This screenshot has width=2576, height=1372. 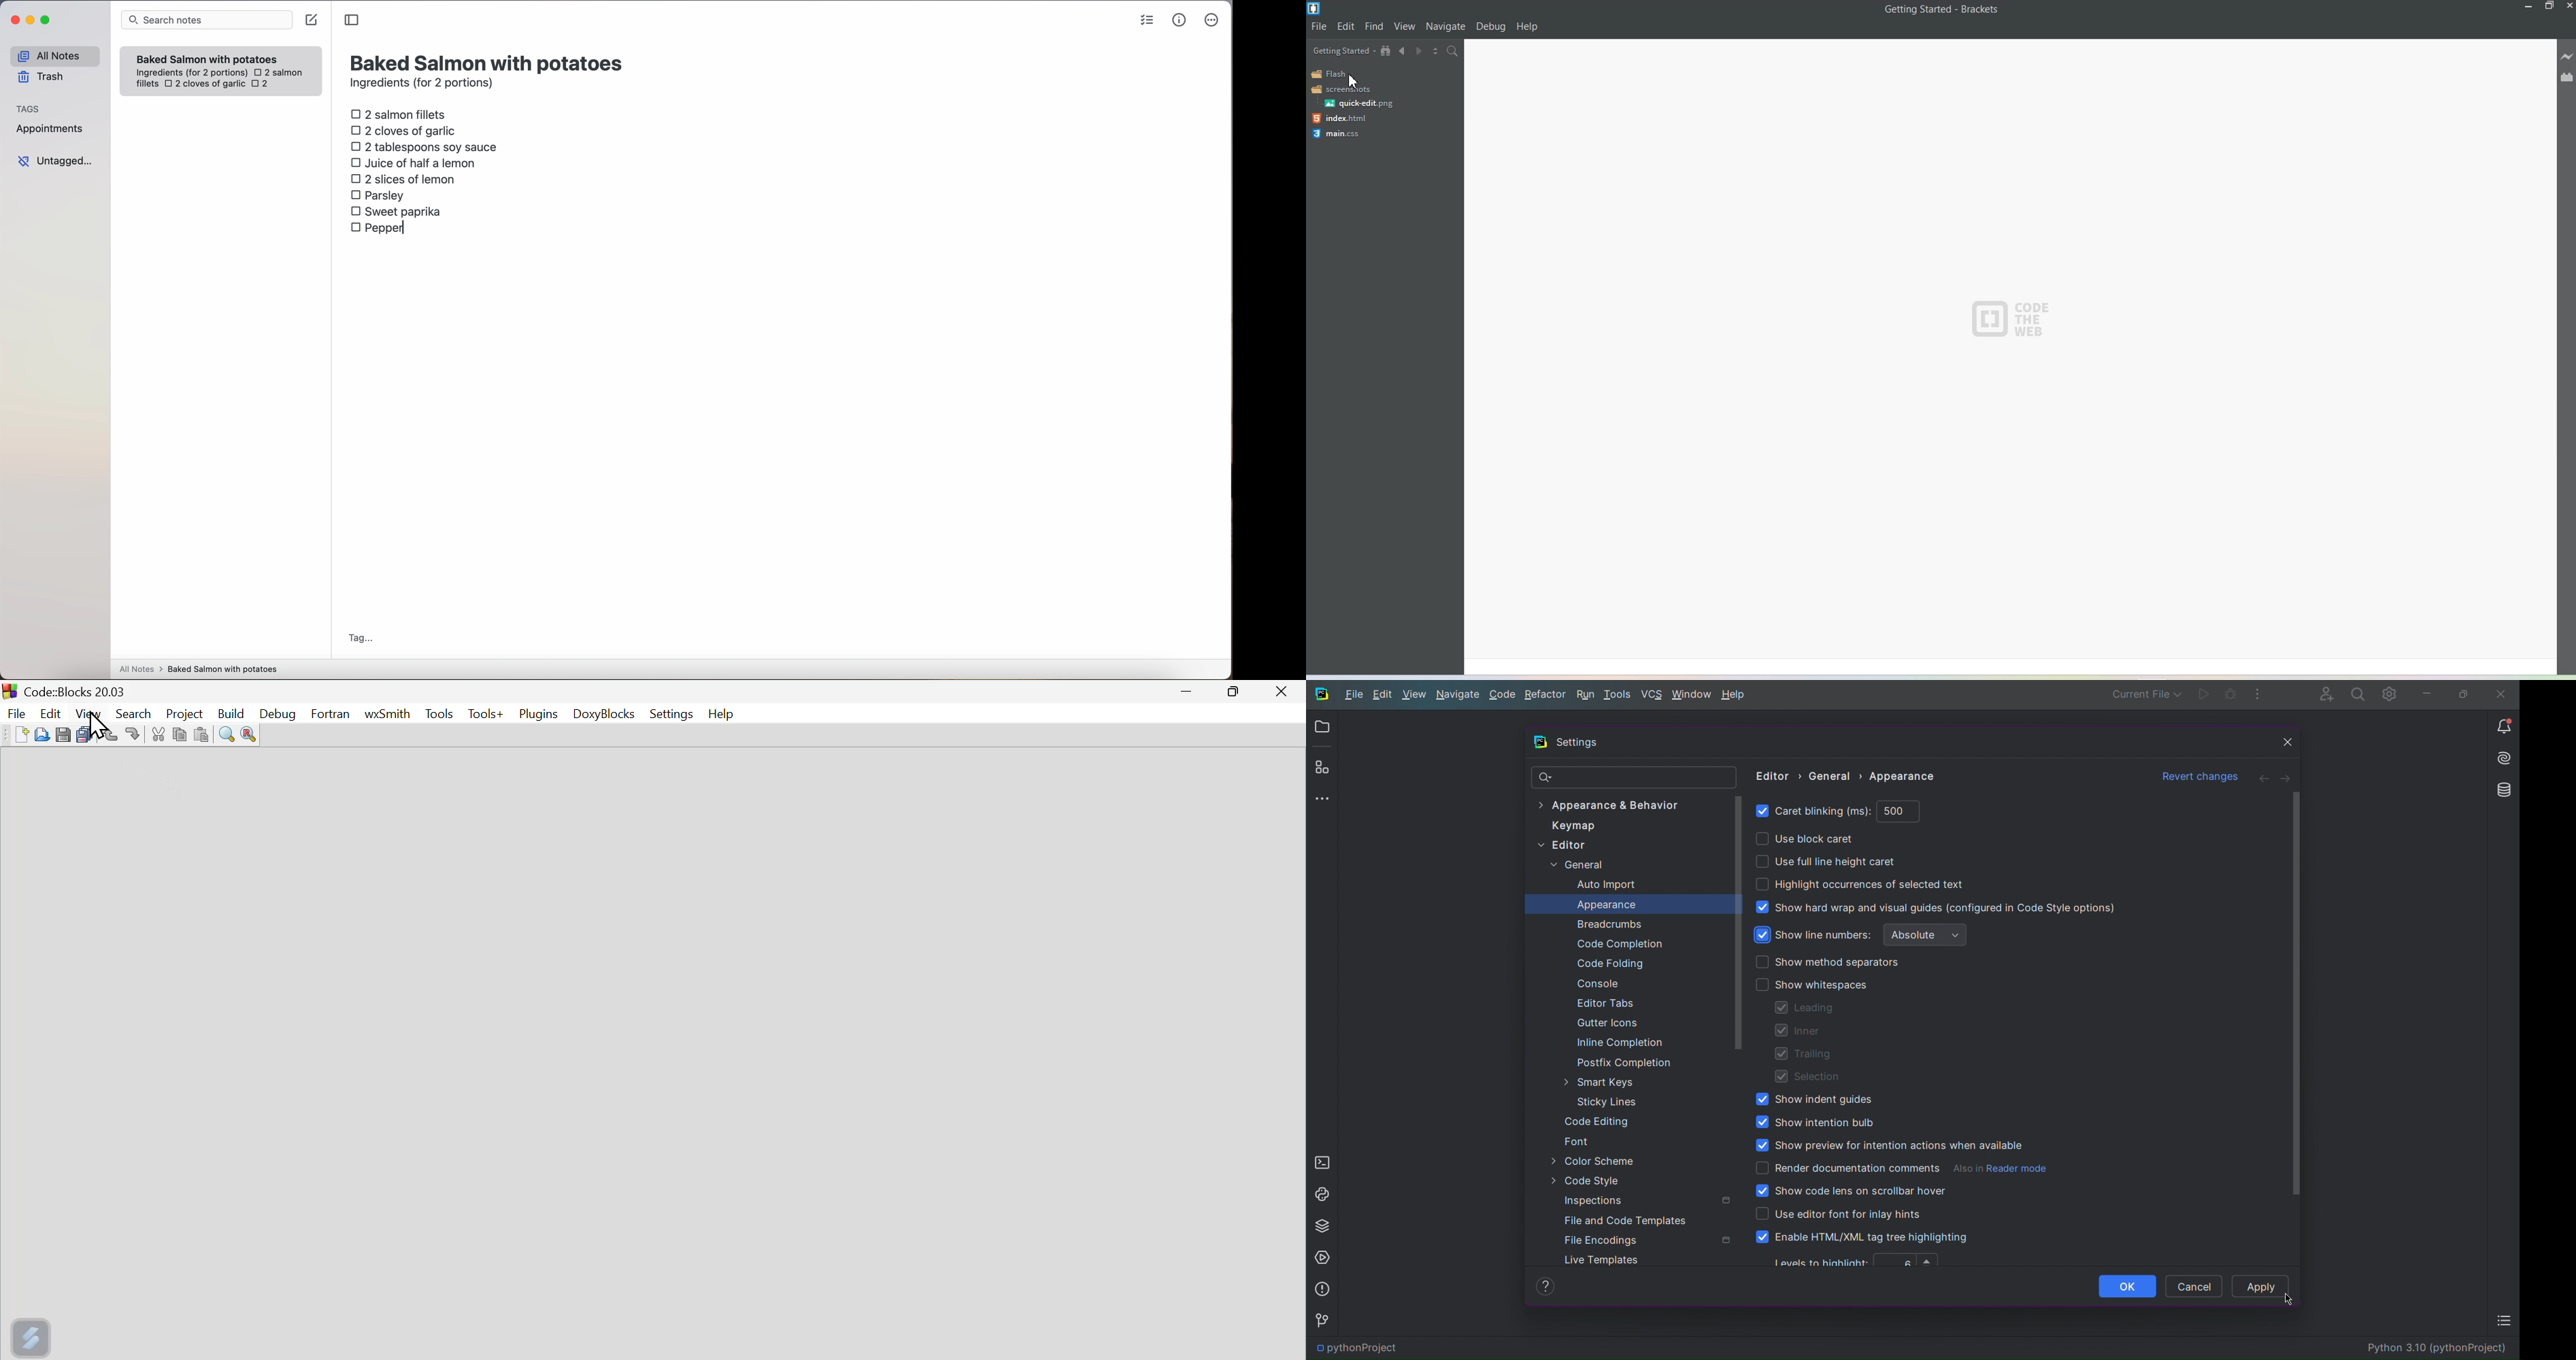 I want to click on Help, so click(x=1528, y=27).